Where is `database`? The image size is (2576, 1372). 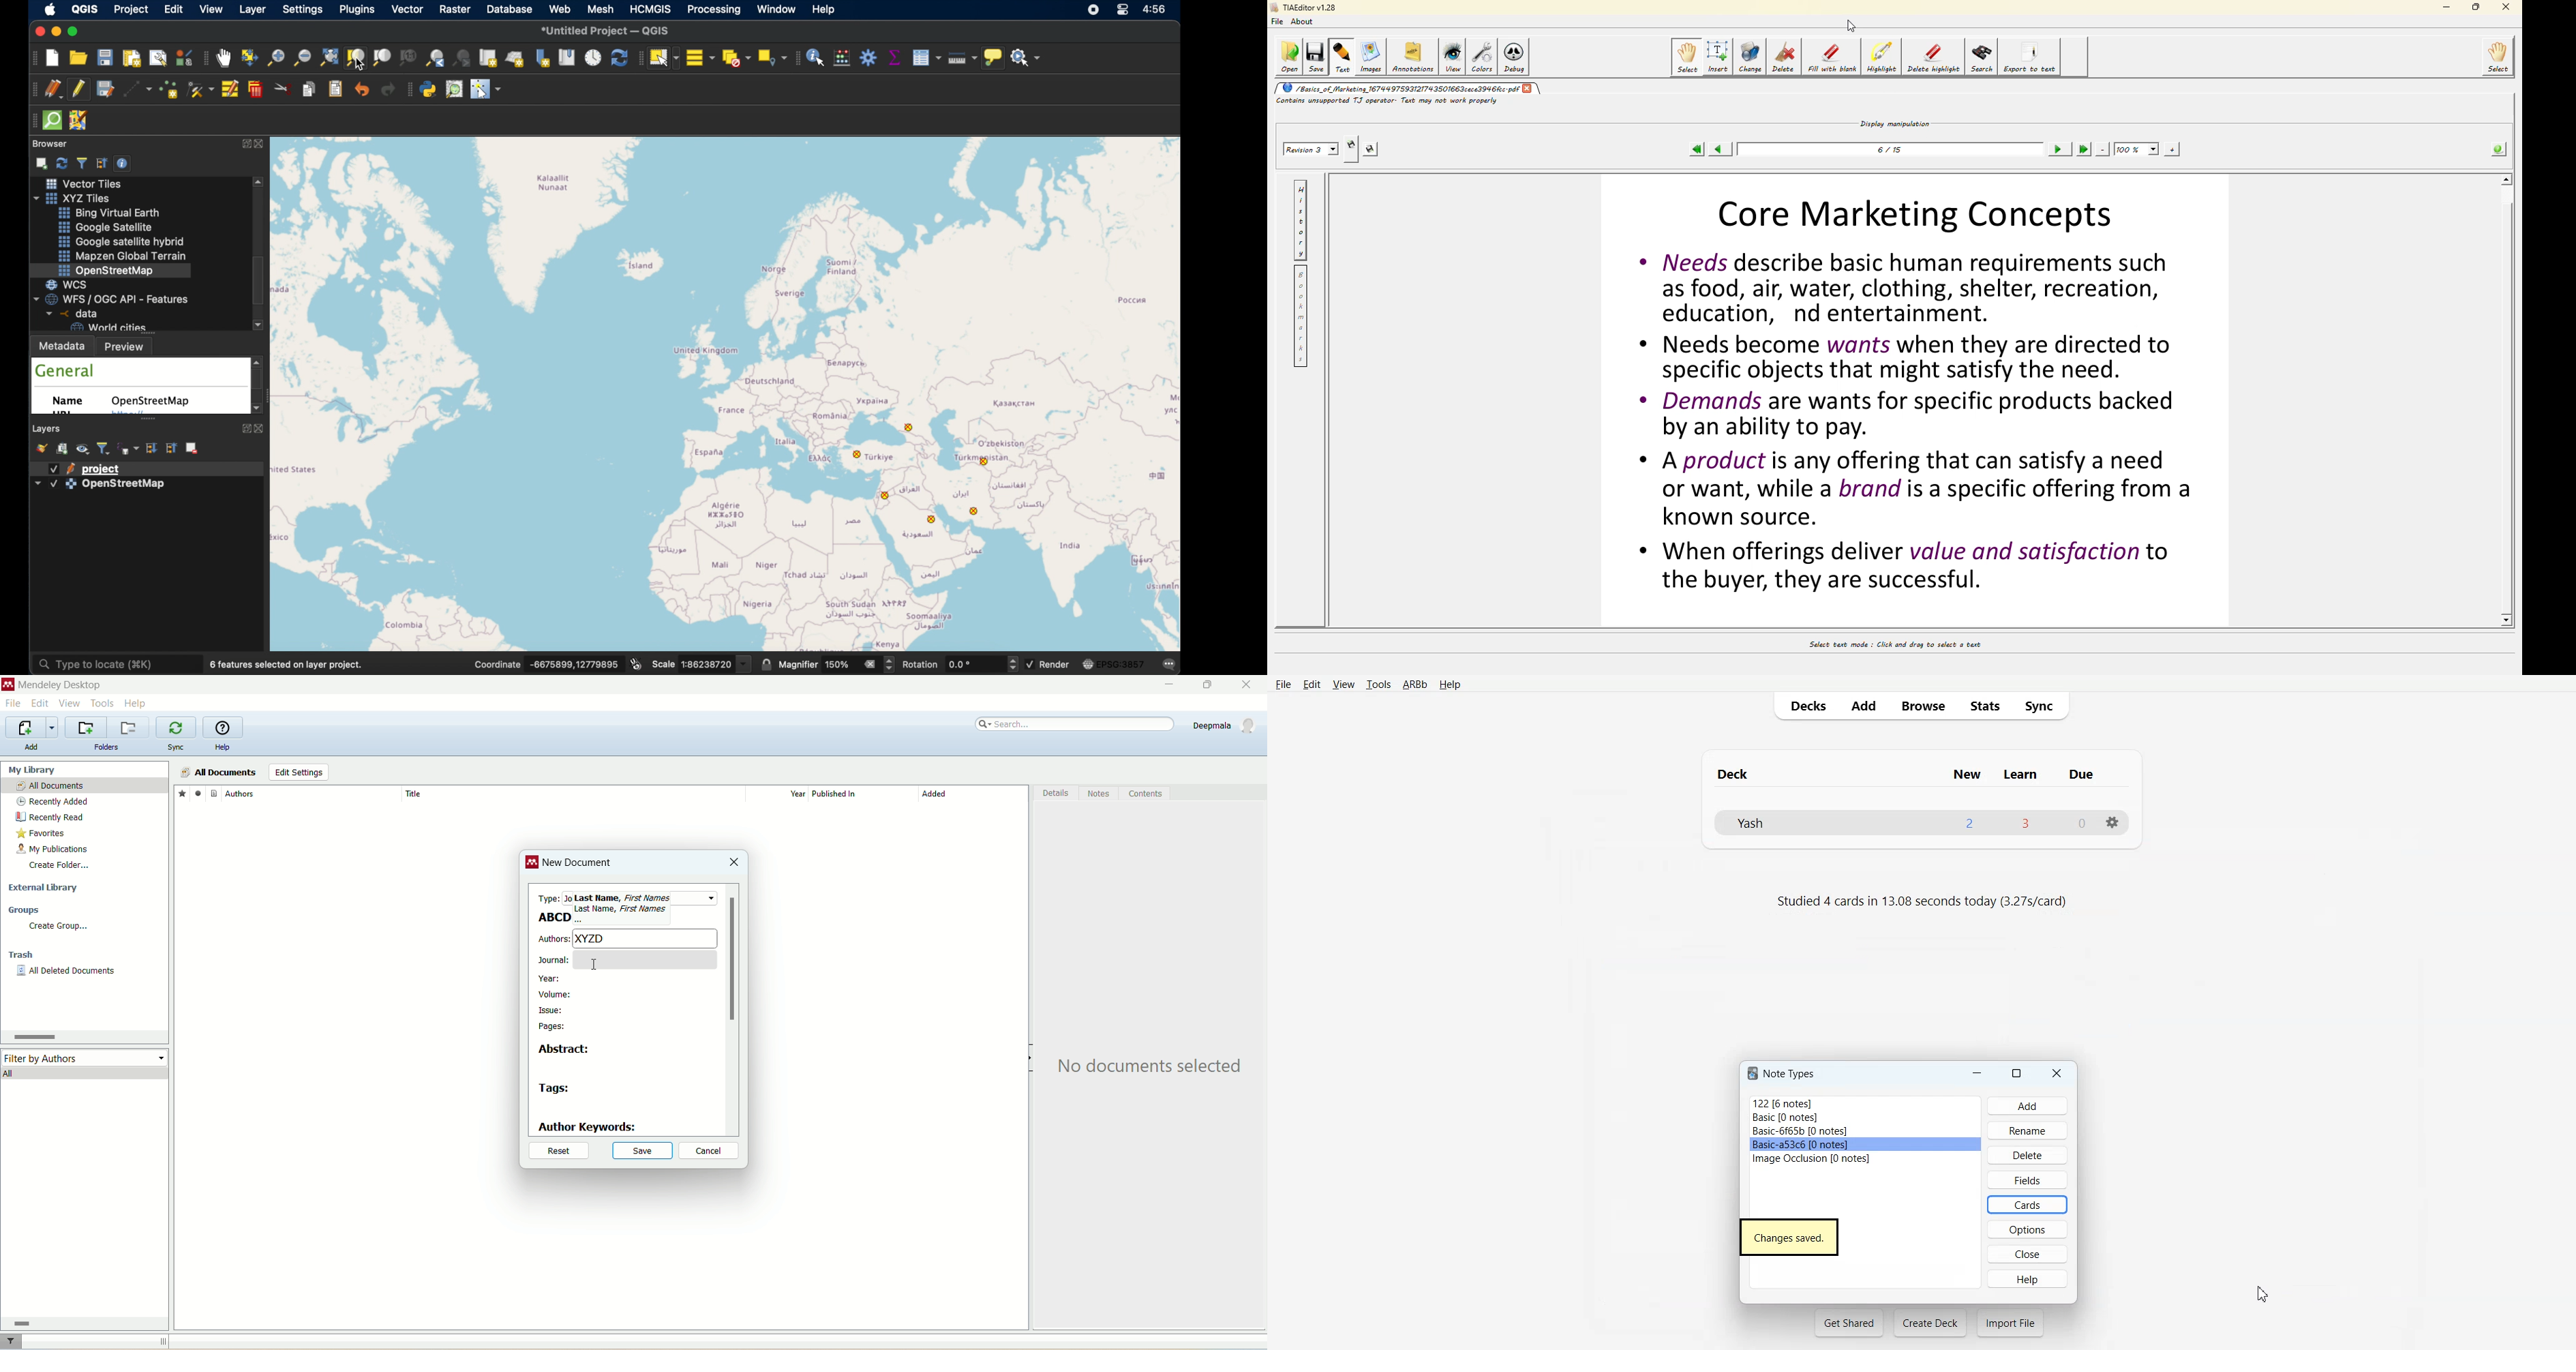 database is located at coordinates (509, 9).